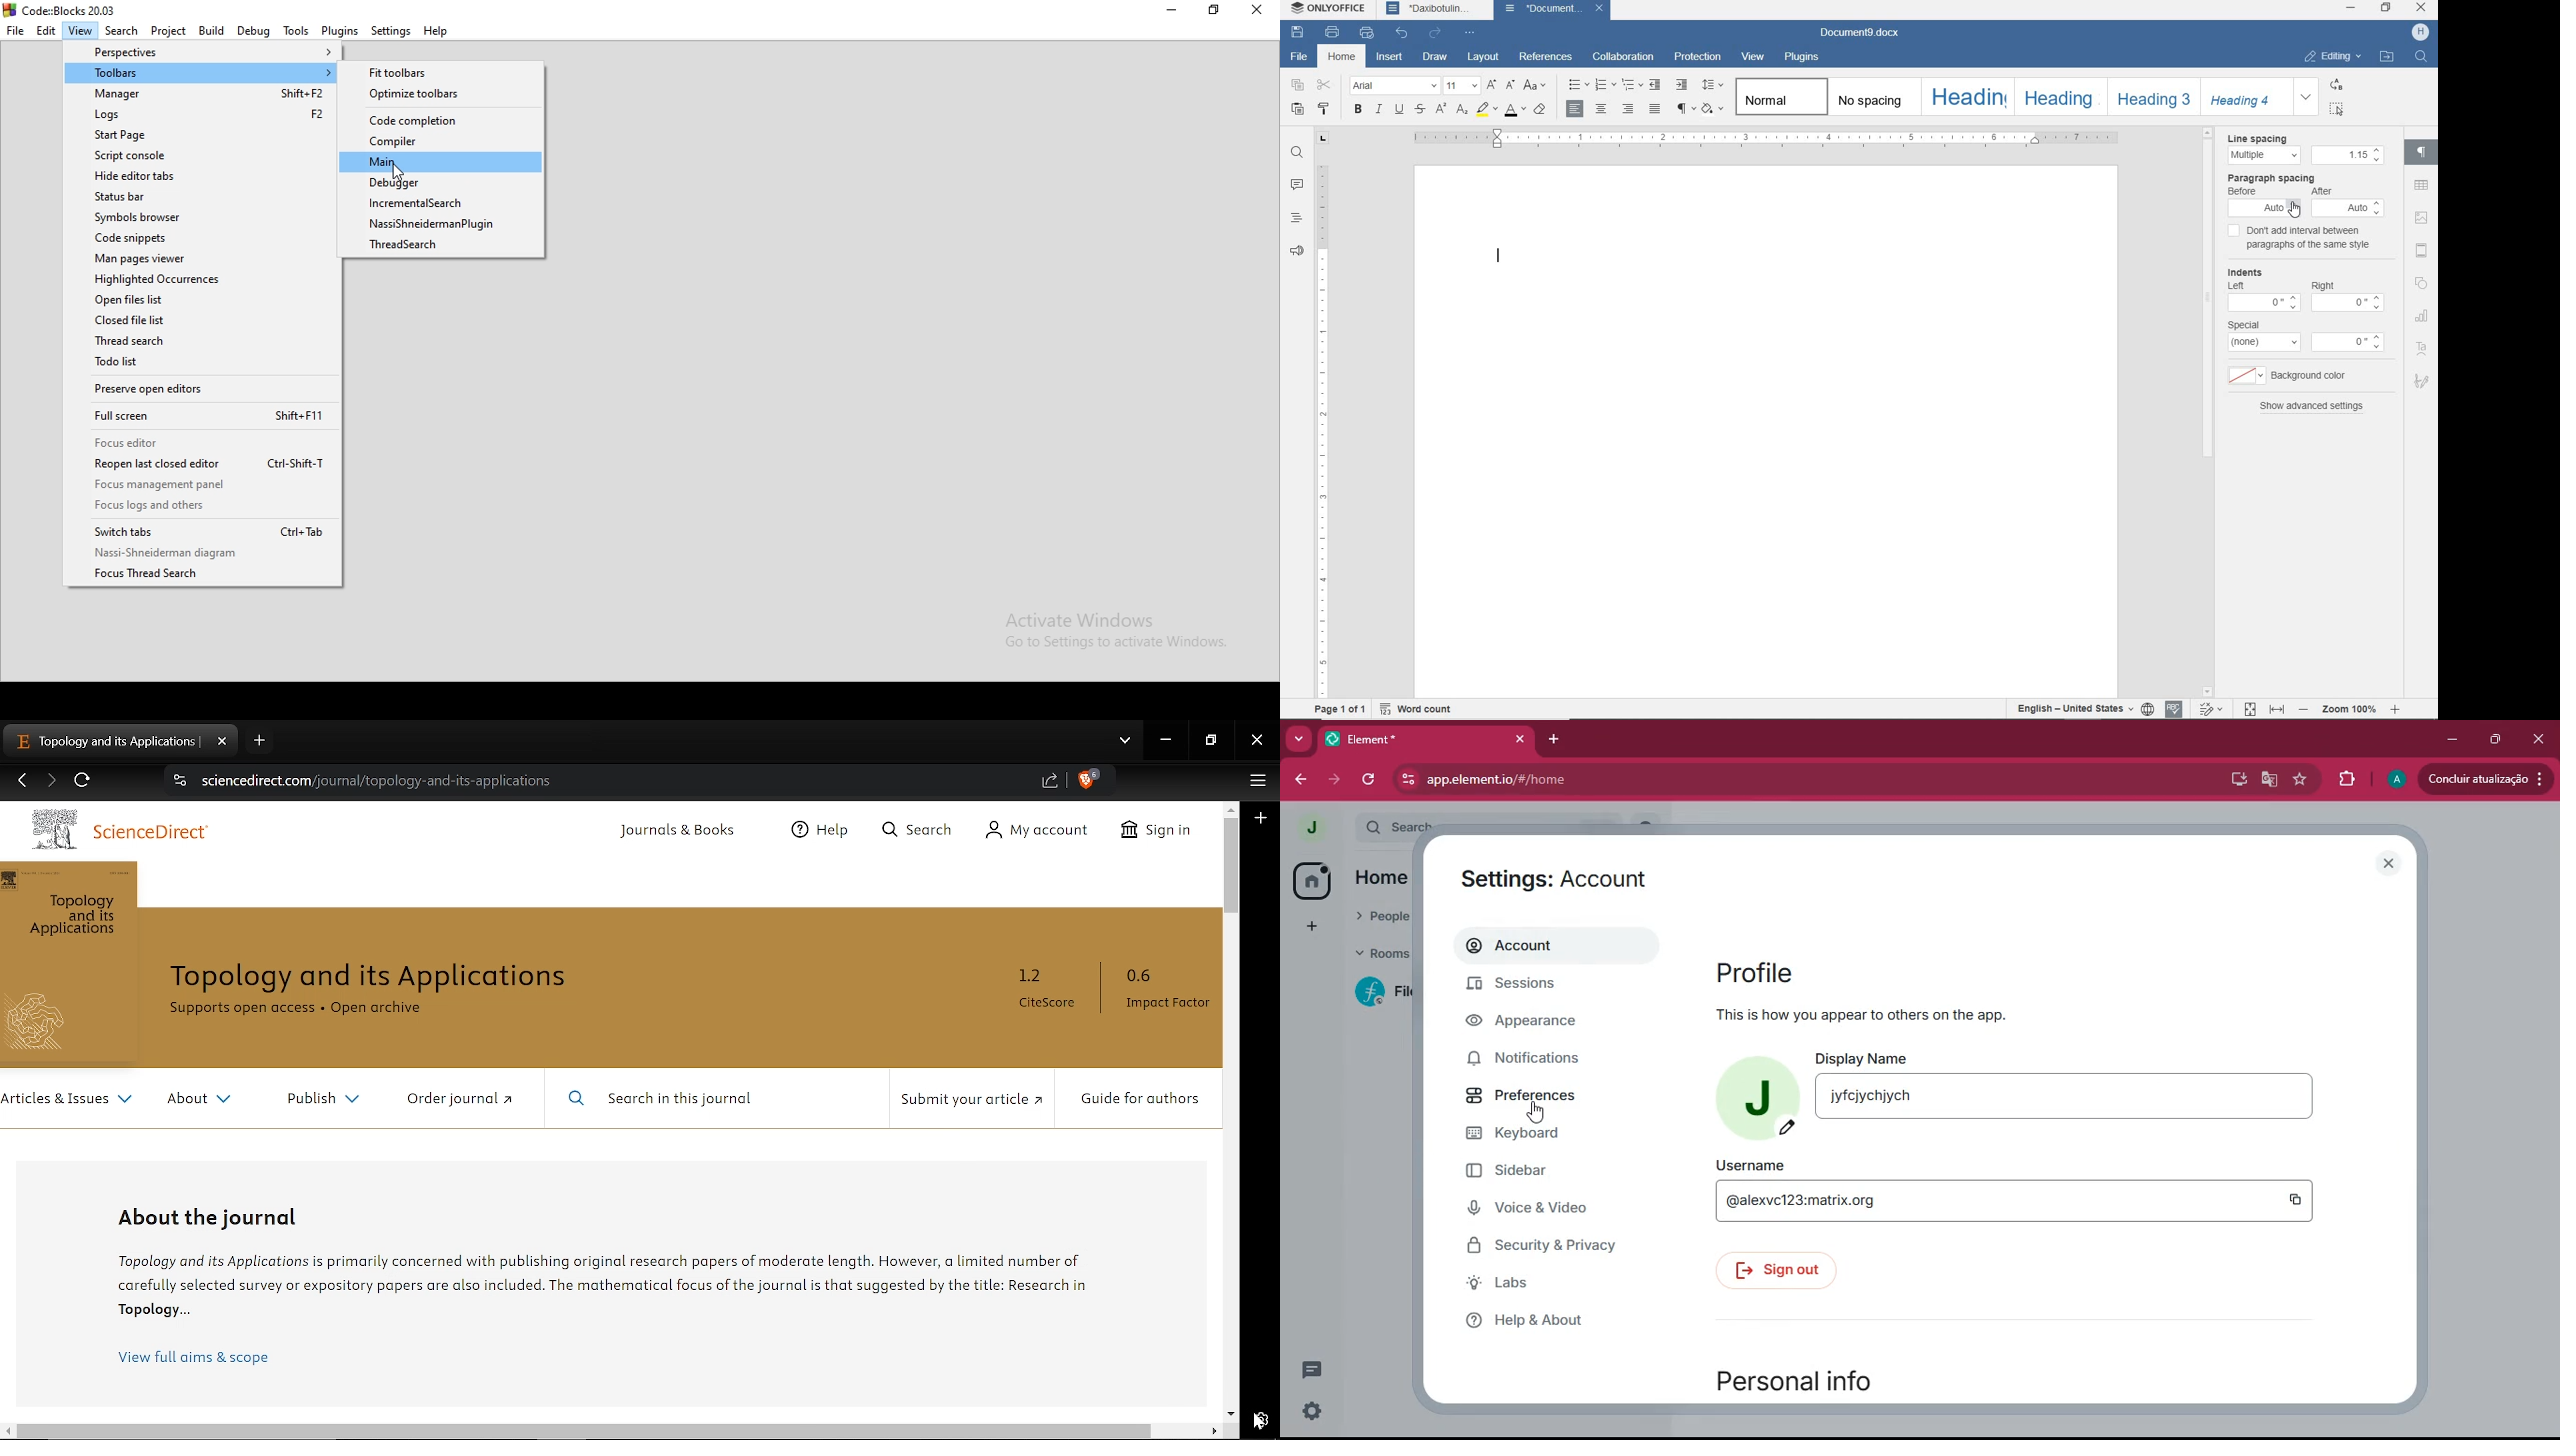  Describe the element at coordinates (1425, 739) in the screenshot. I see `element` at that location.